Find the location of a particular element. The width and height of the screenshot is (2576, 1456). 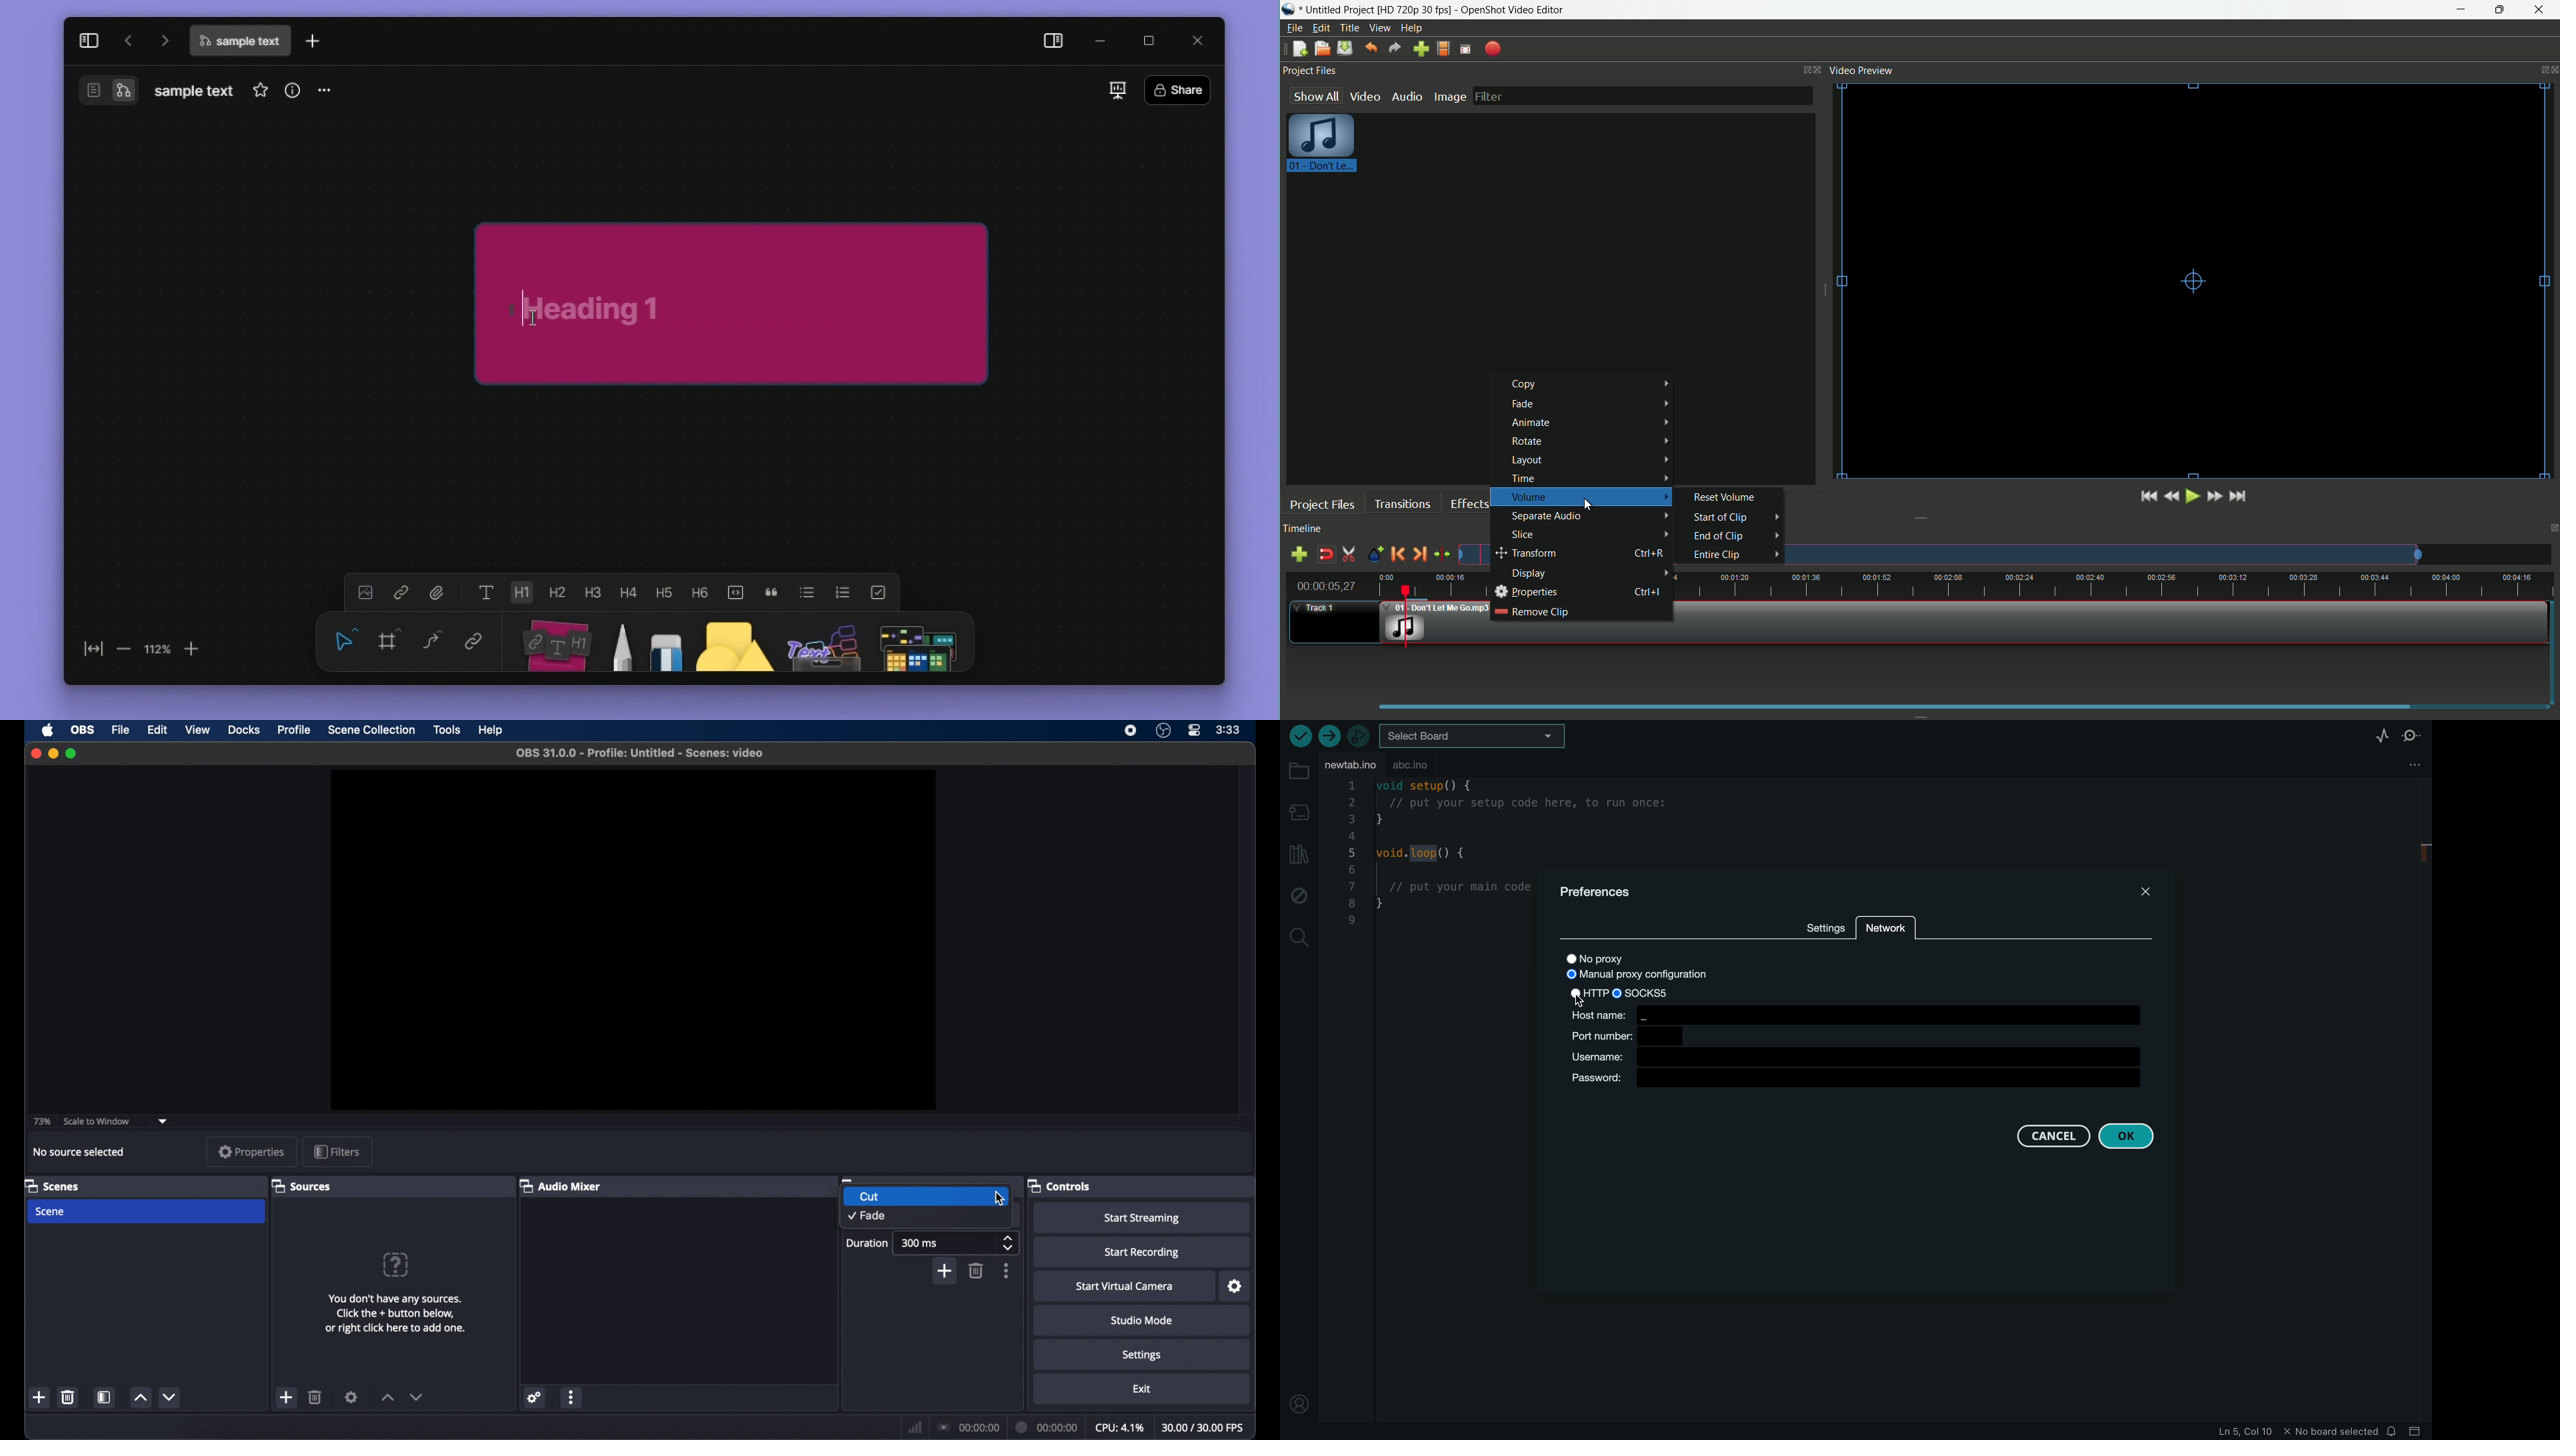

maximize is located at coordinates (72, 753).